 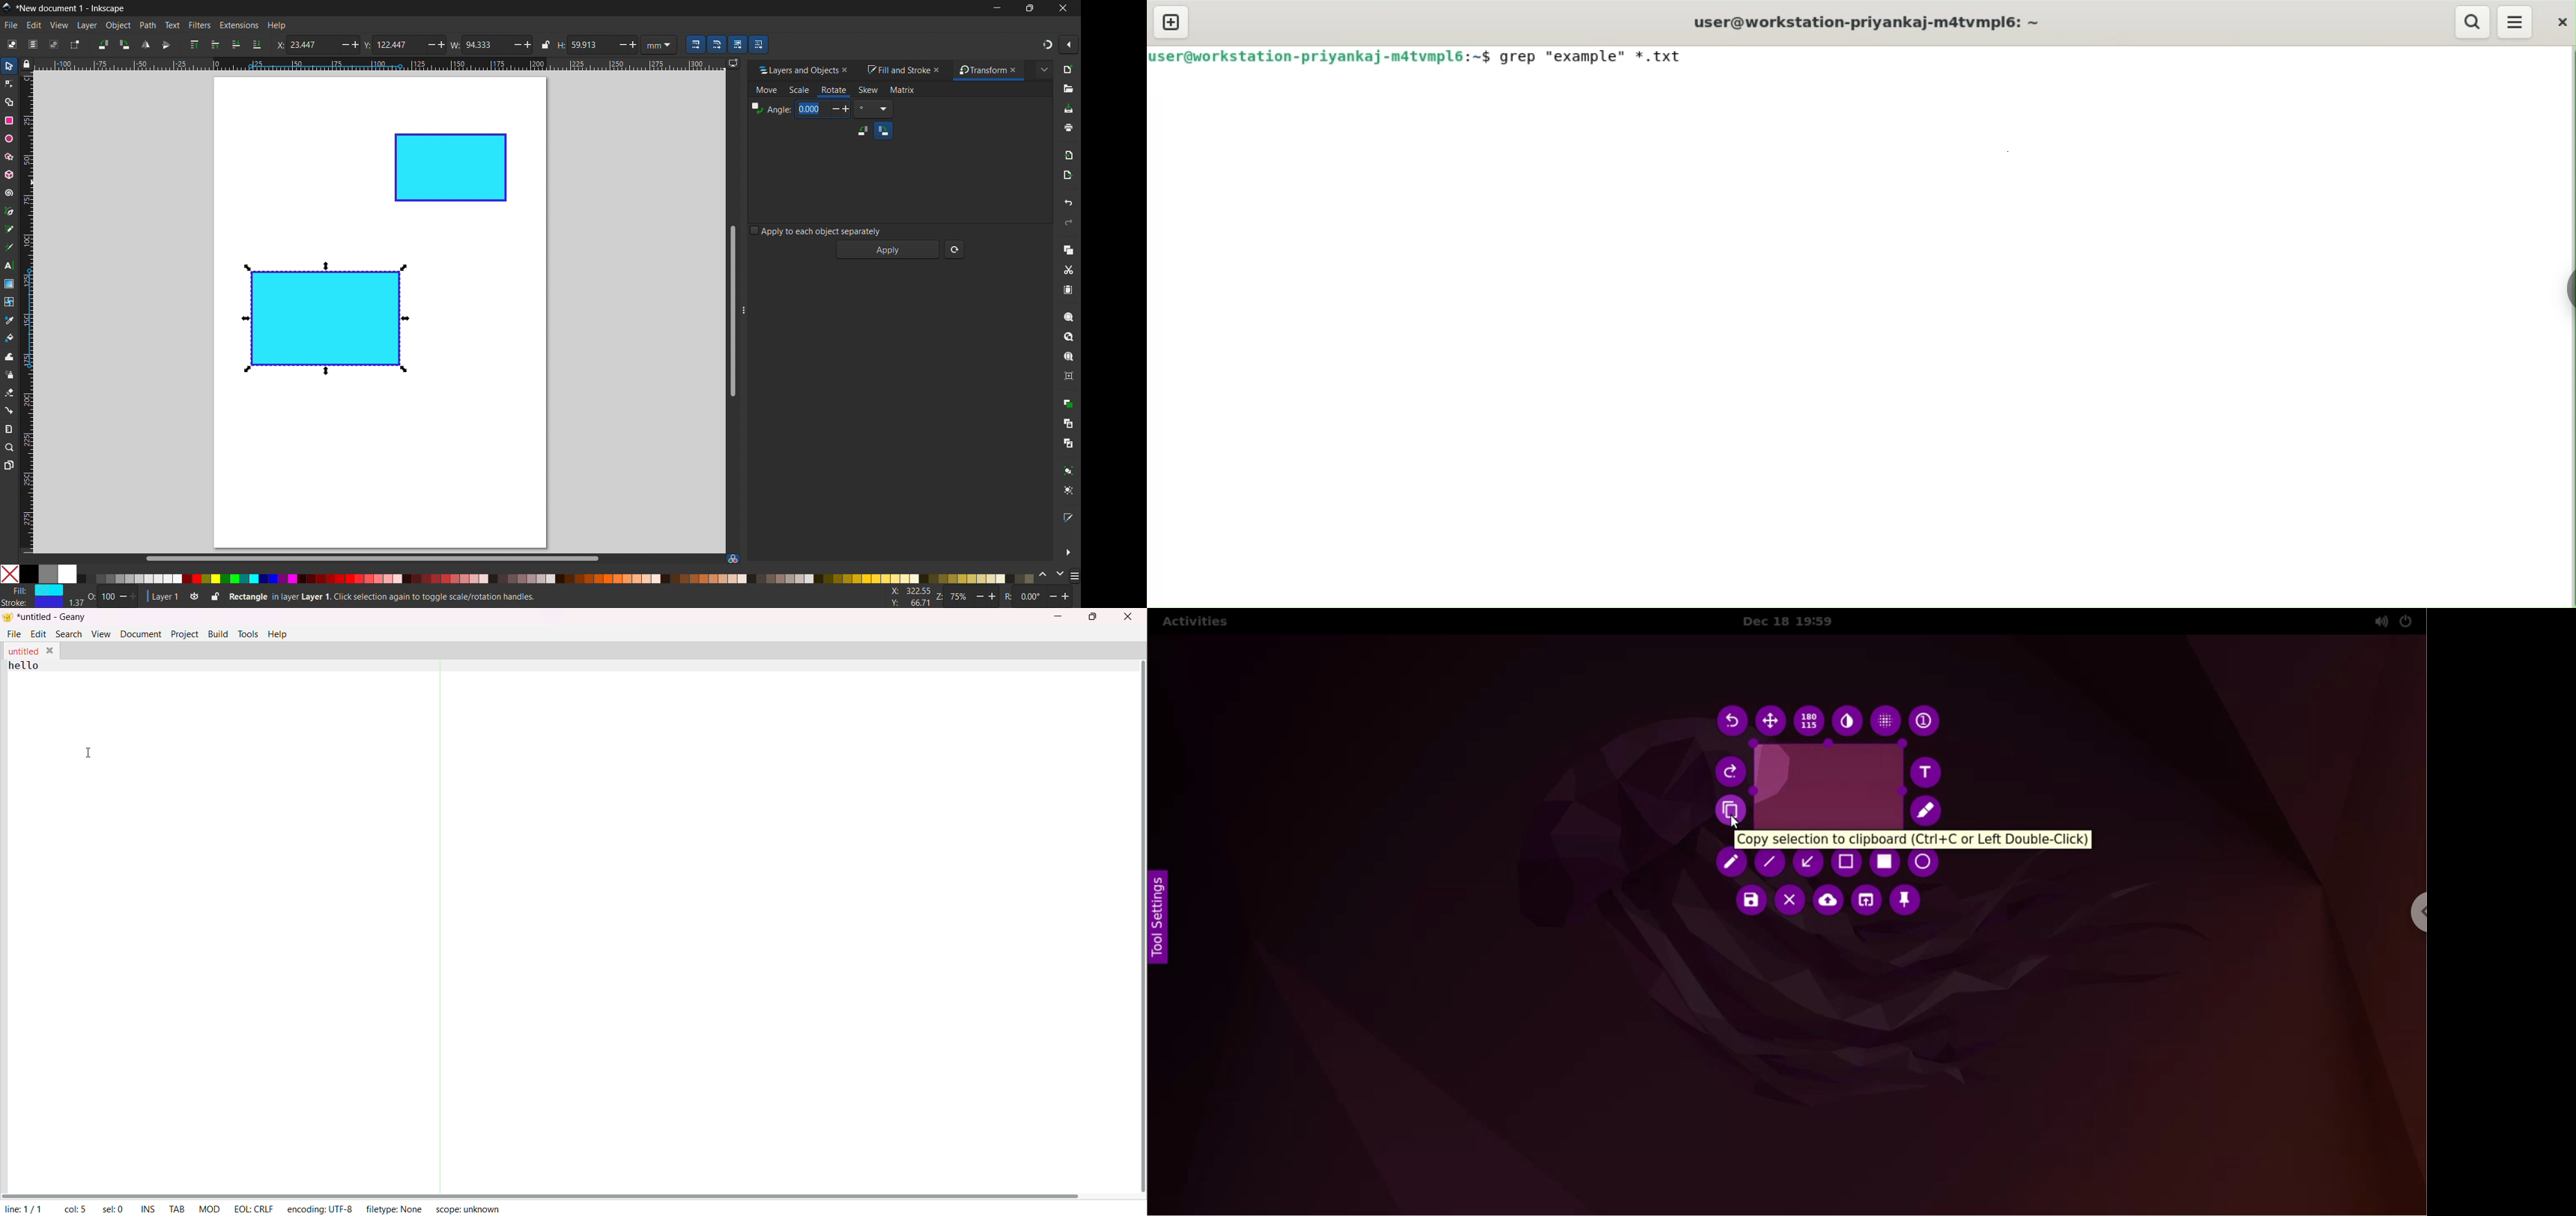 What do you see at coordinates (1069, 517) in the screenshot?
I see `open fill and stroke` at bounding box center [1069, 517].